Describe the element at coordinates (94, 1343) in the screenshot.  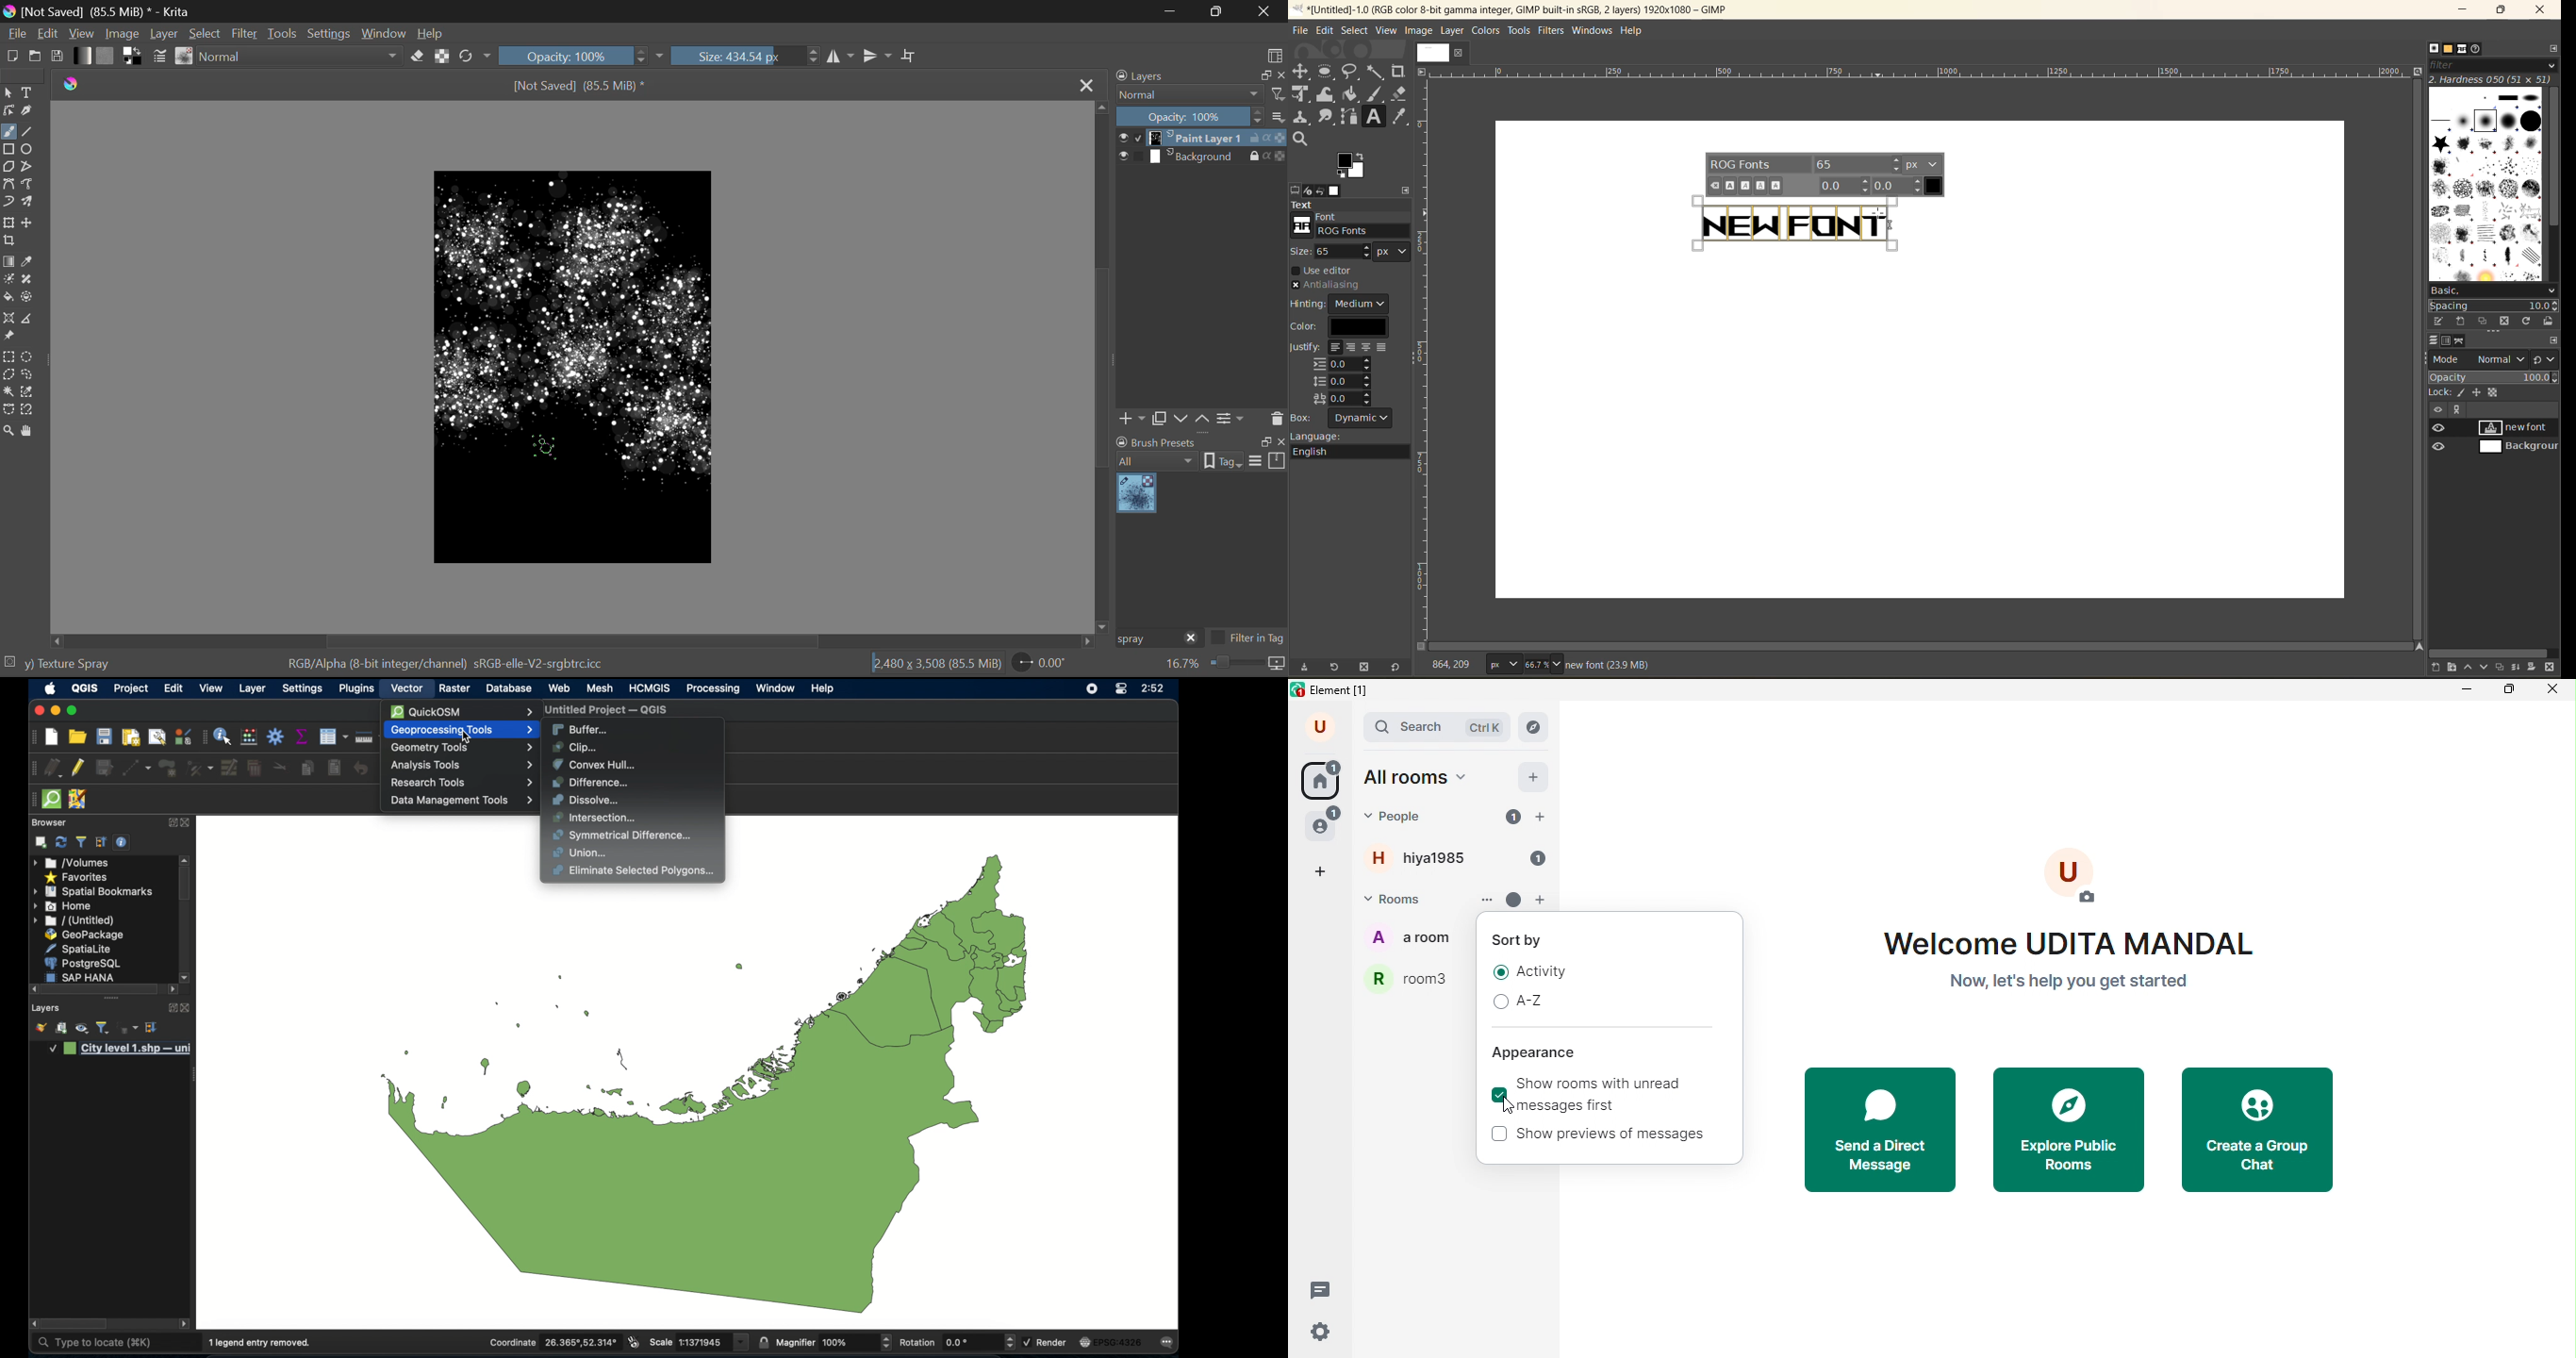
I see `type to locate` at that location.